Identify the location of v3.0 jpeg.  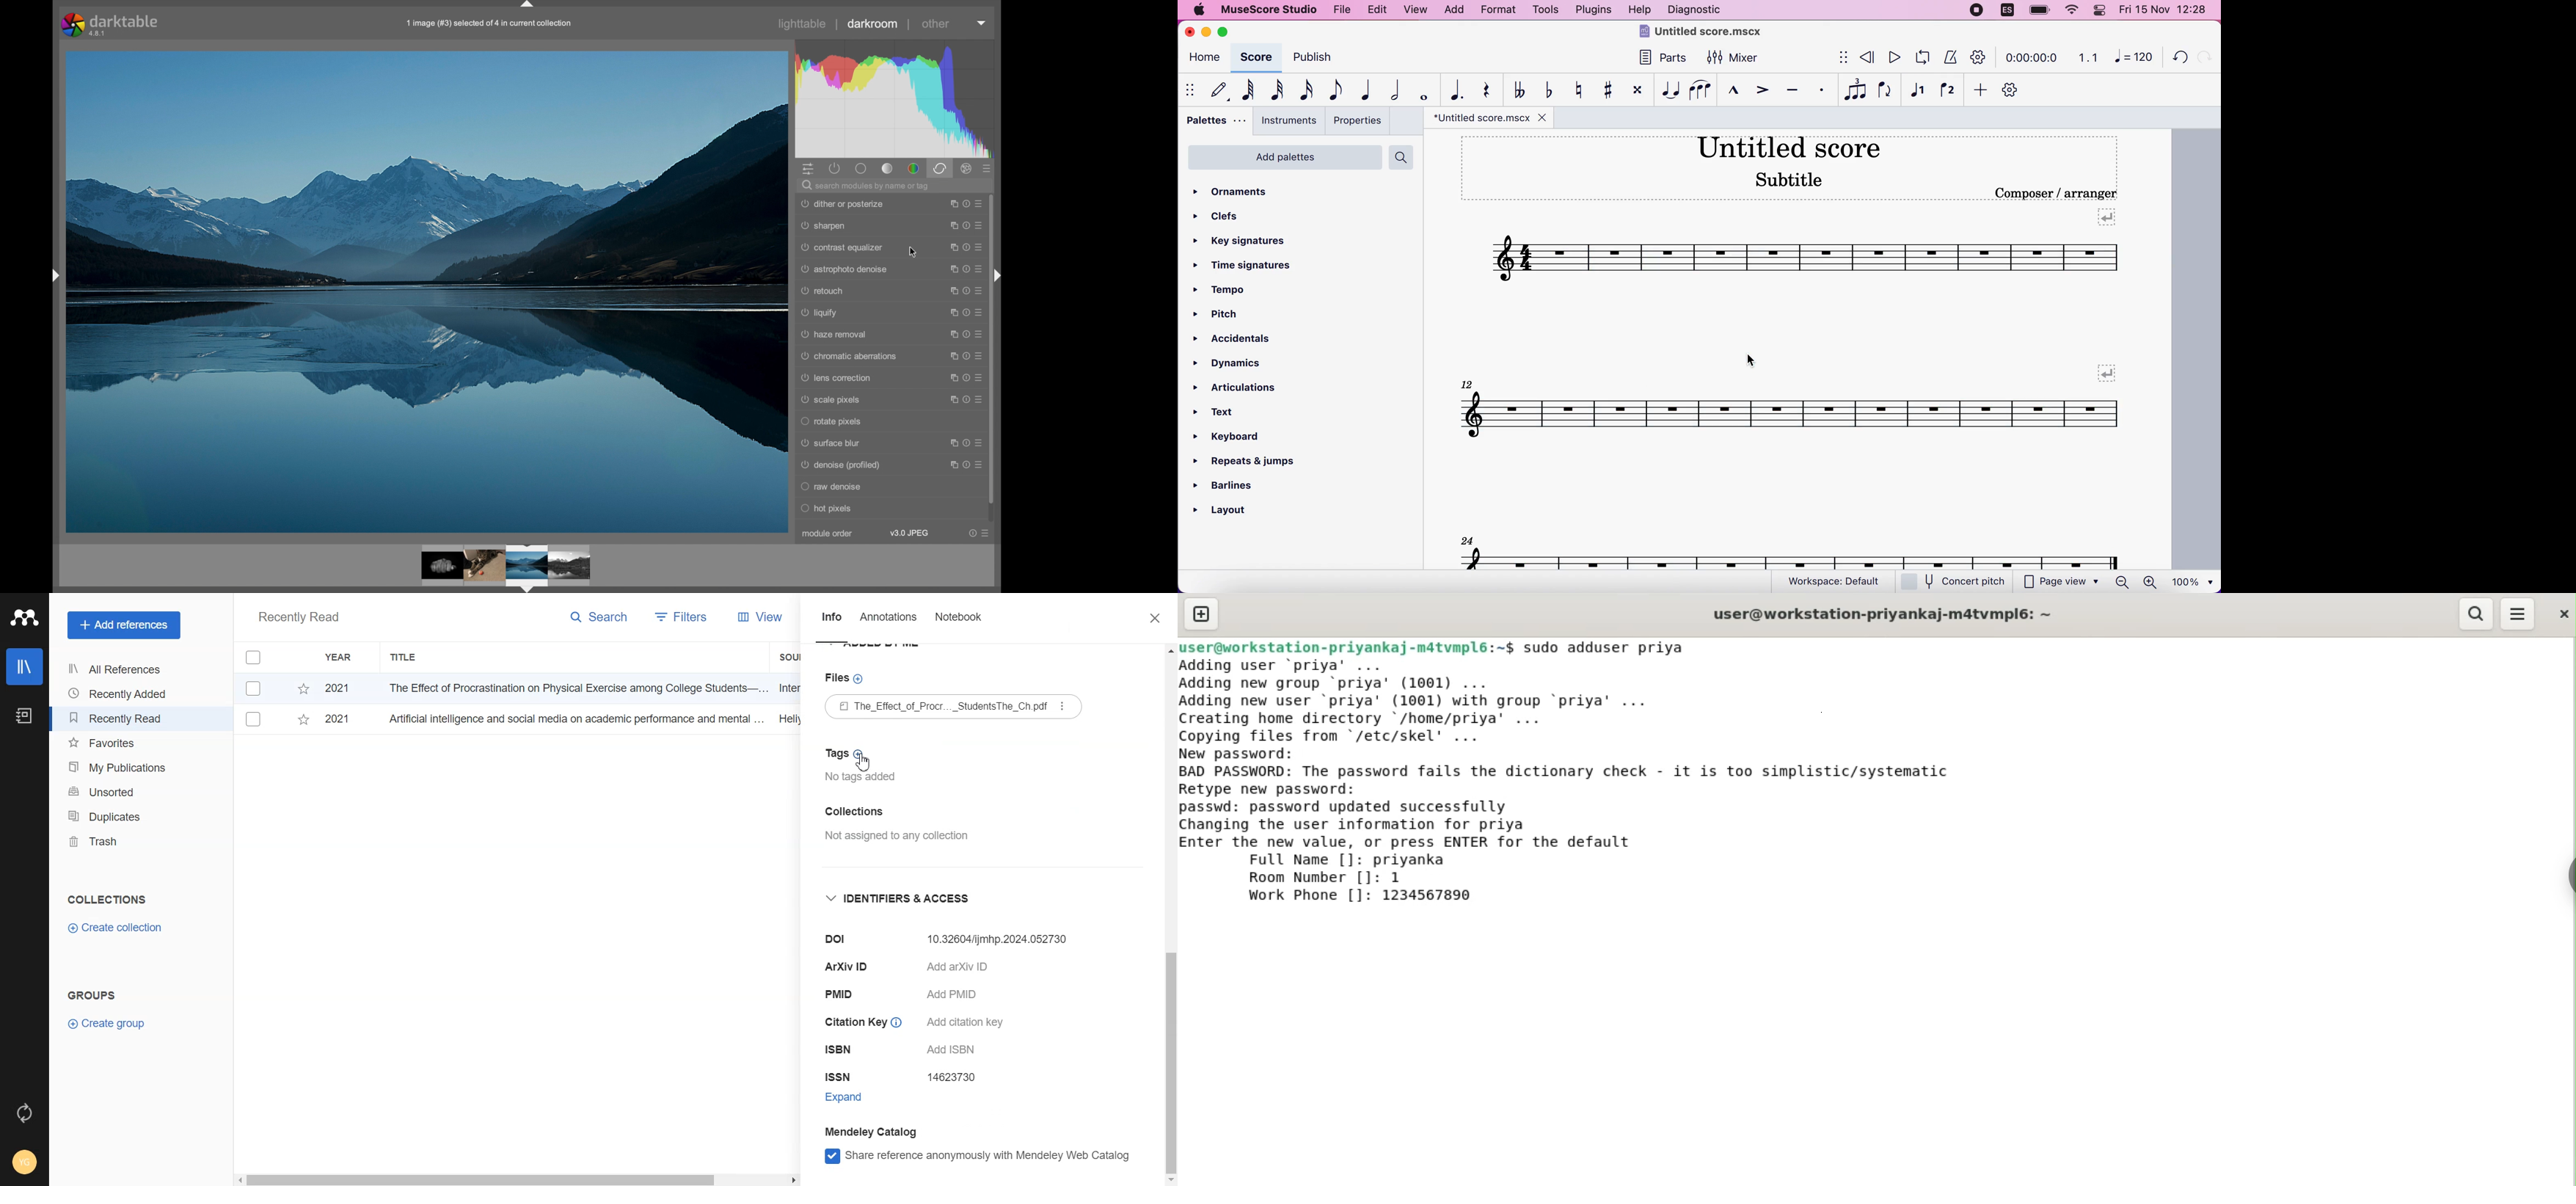
(910, 533).